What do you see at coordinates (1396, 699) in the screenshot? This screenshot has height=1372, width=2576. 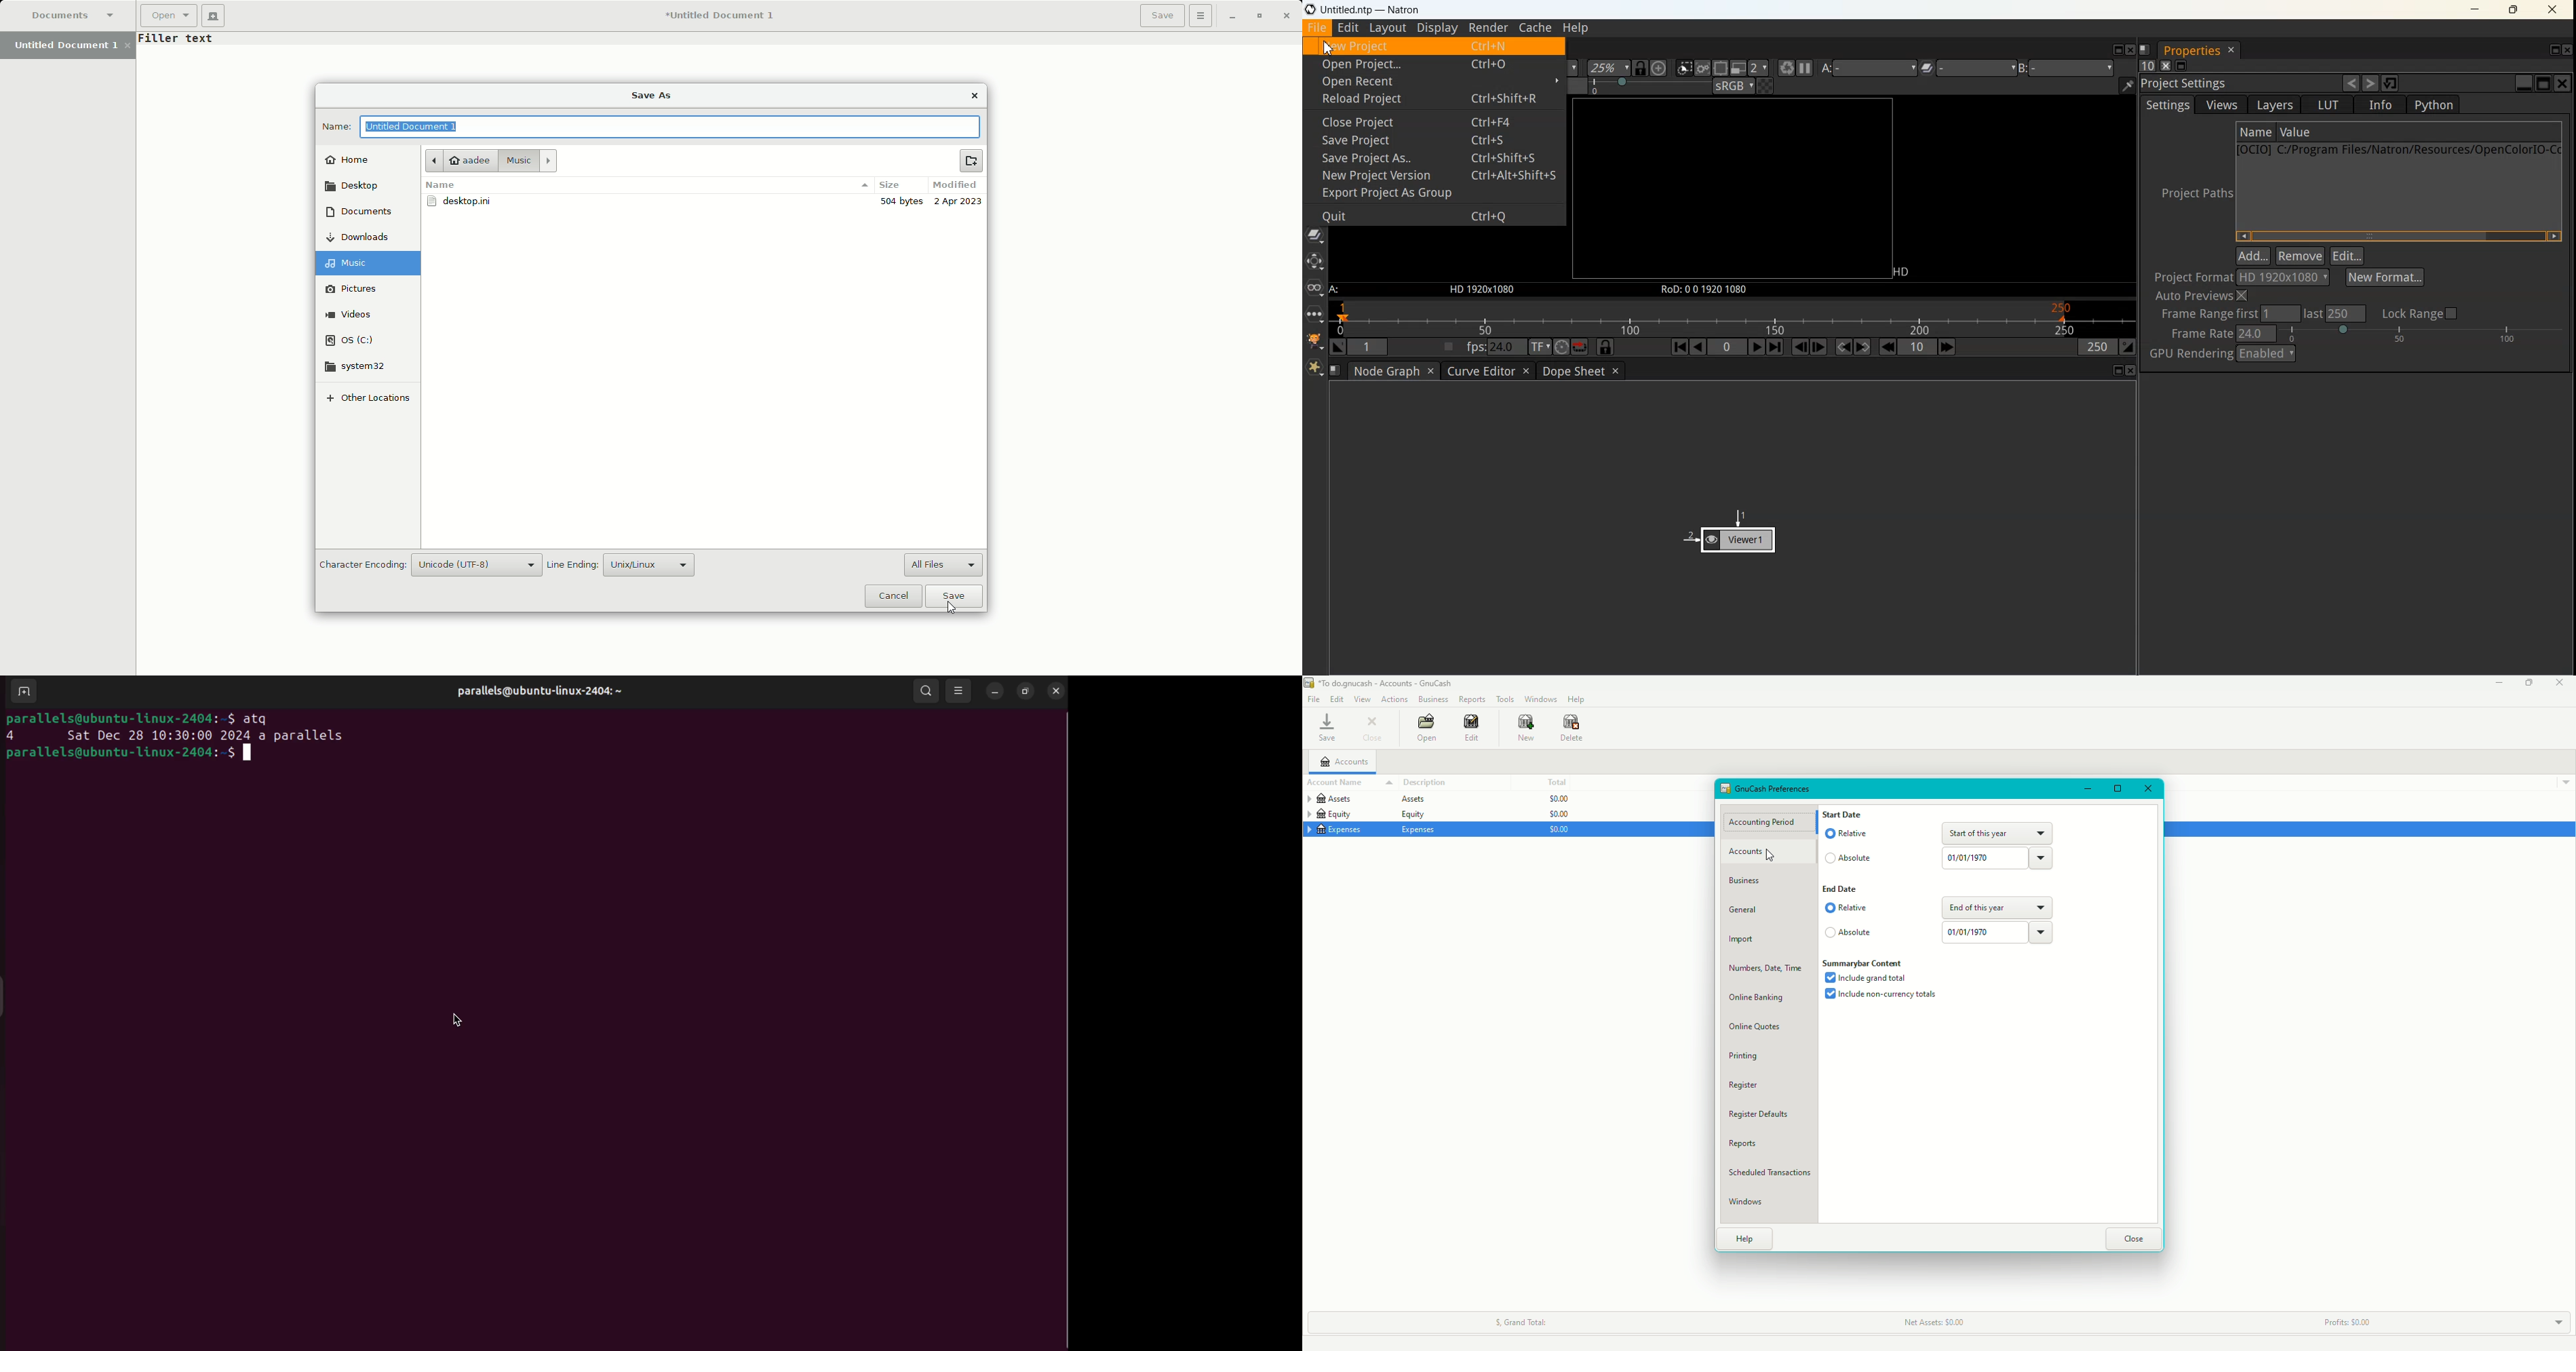 I see `Actions` at bounding box center [1396, 699].